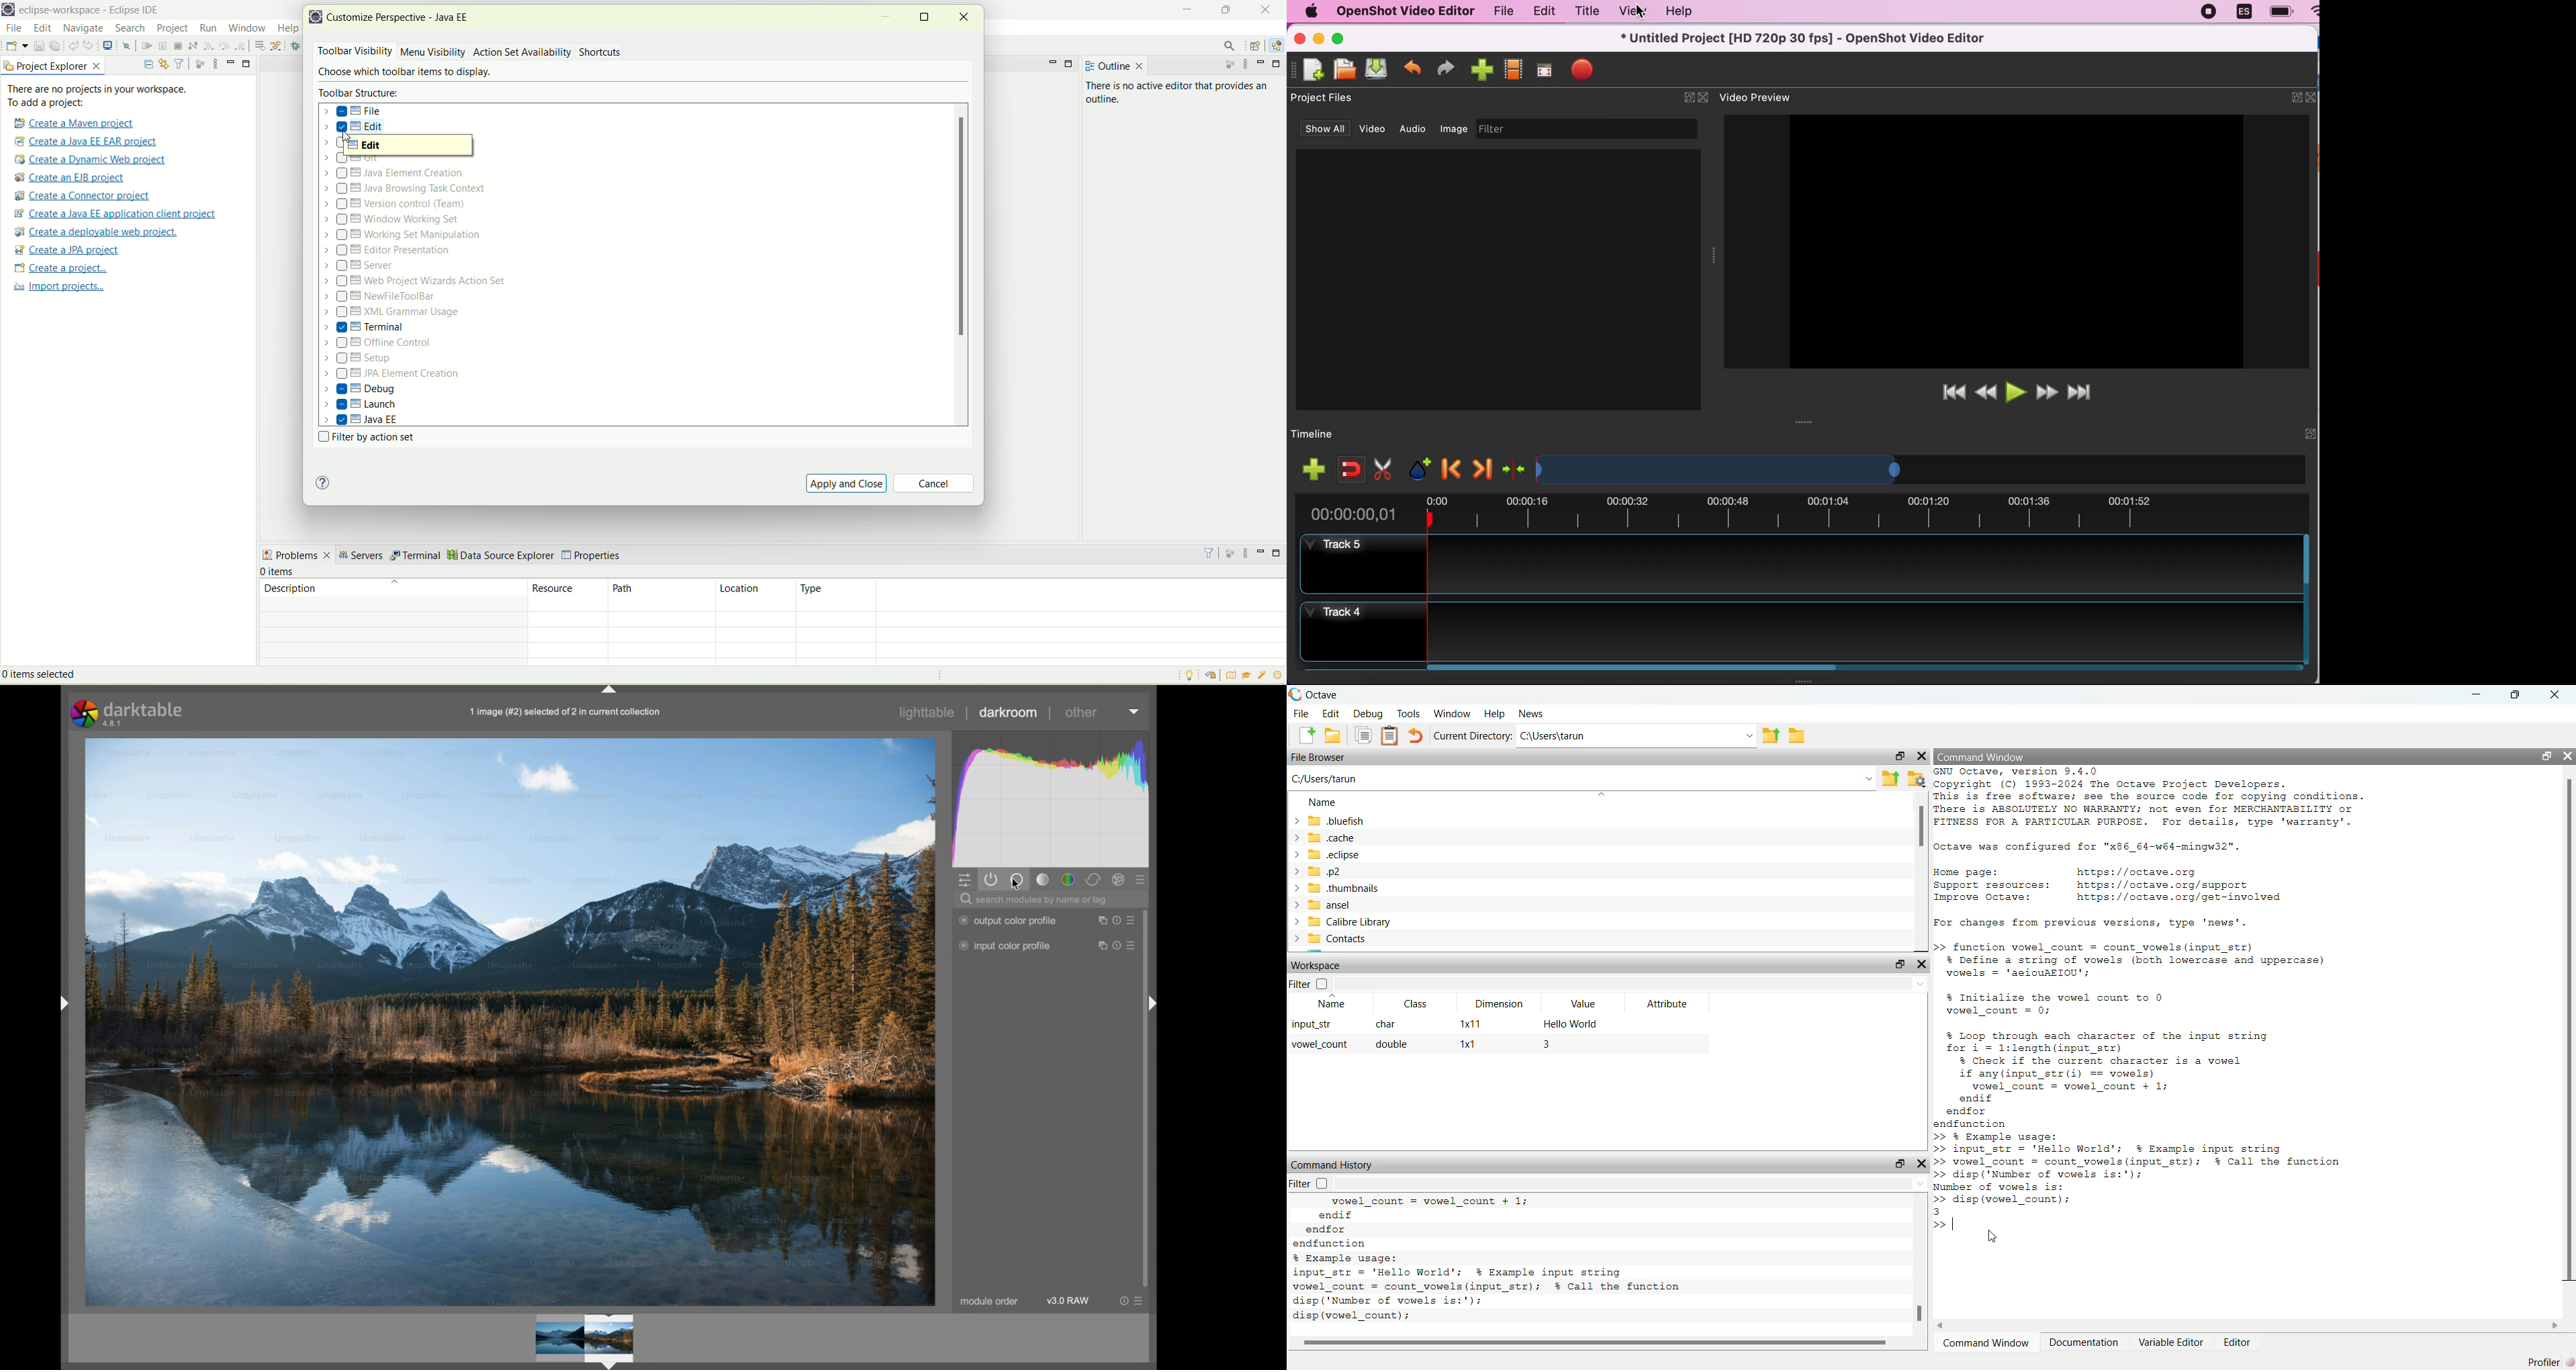 The height and width of the screenshot is (1372, 2576). What do you see at coordinates (1416, 735) in the screenshot?
I see `Undo` at bounding box center [1416, 735].